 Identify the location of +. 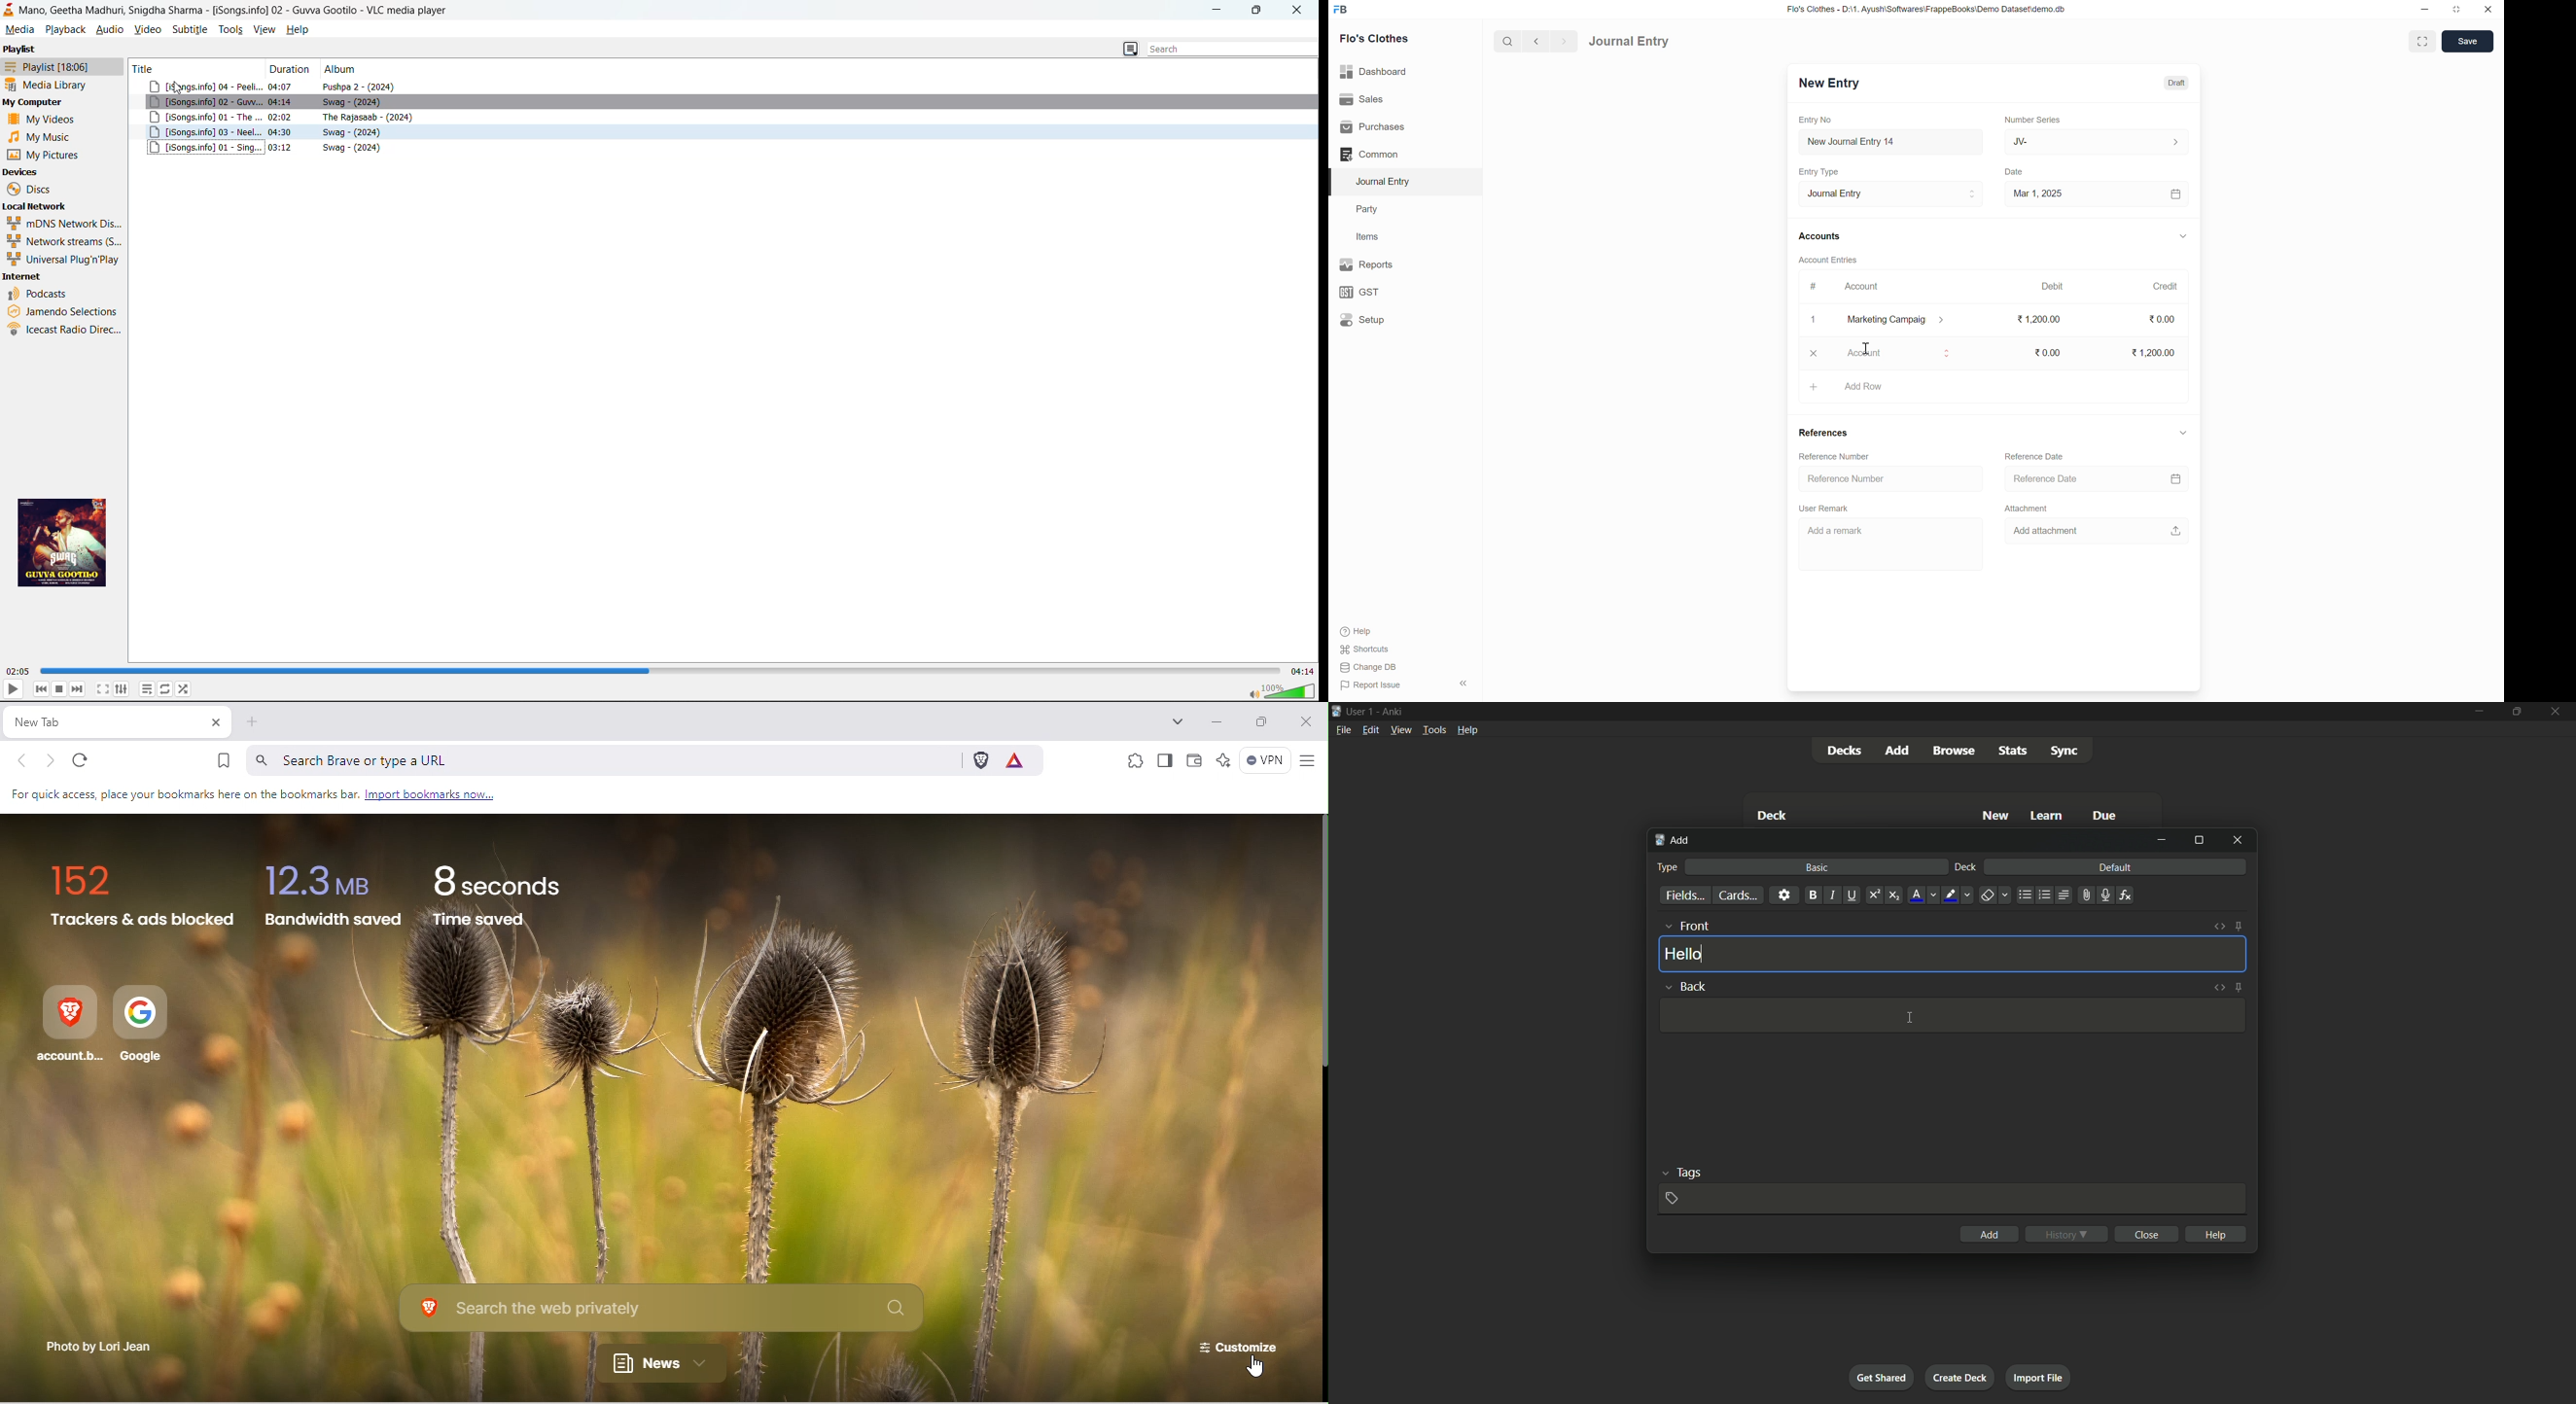
(1815, 387).